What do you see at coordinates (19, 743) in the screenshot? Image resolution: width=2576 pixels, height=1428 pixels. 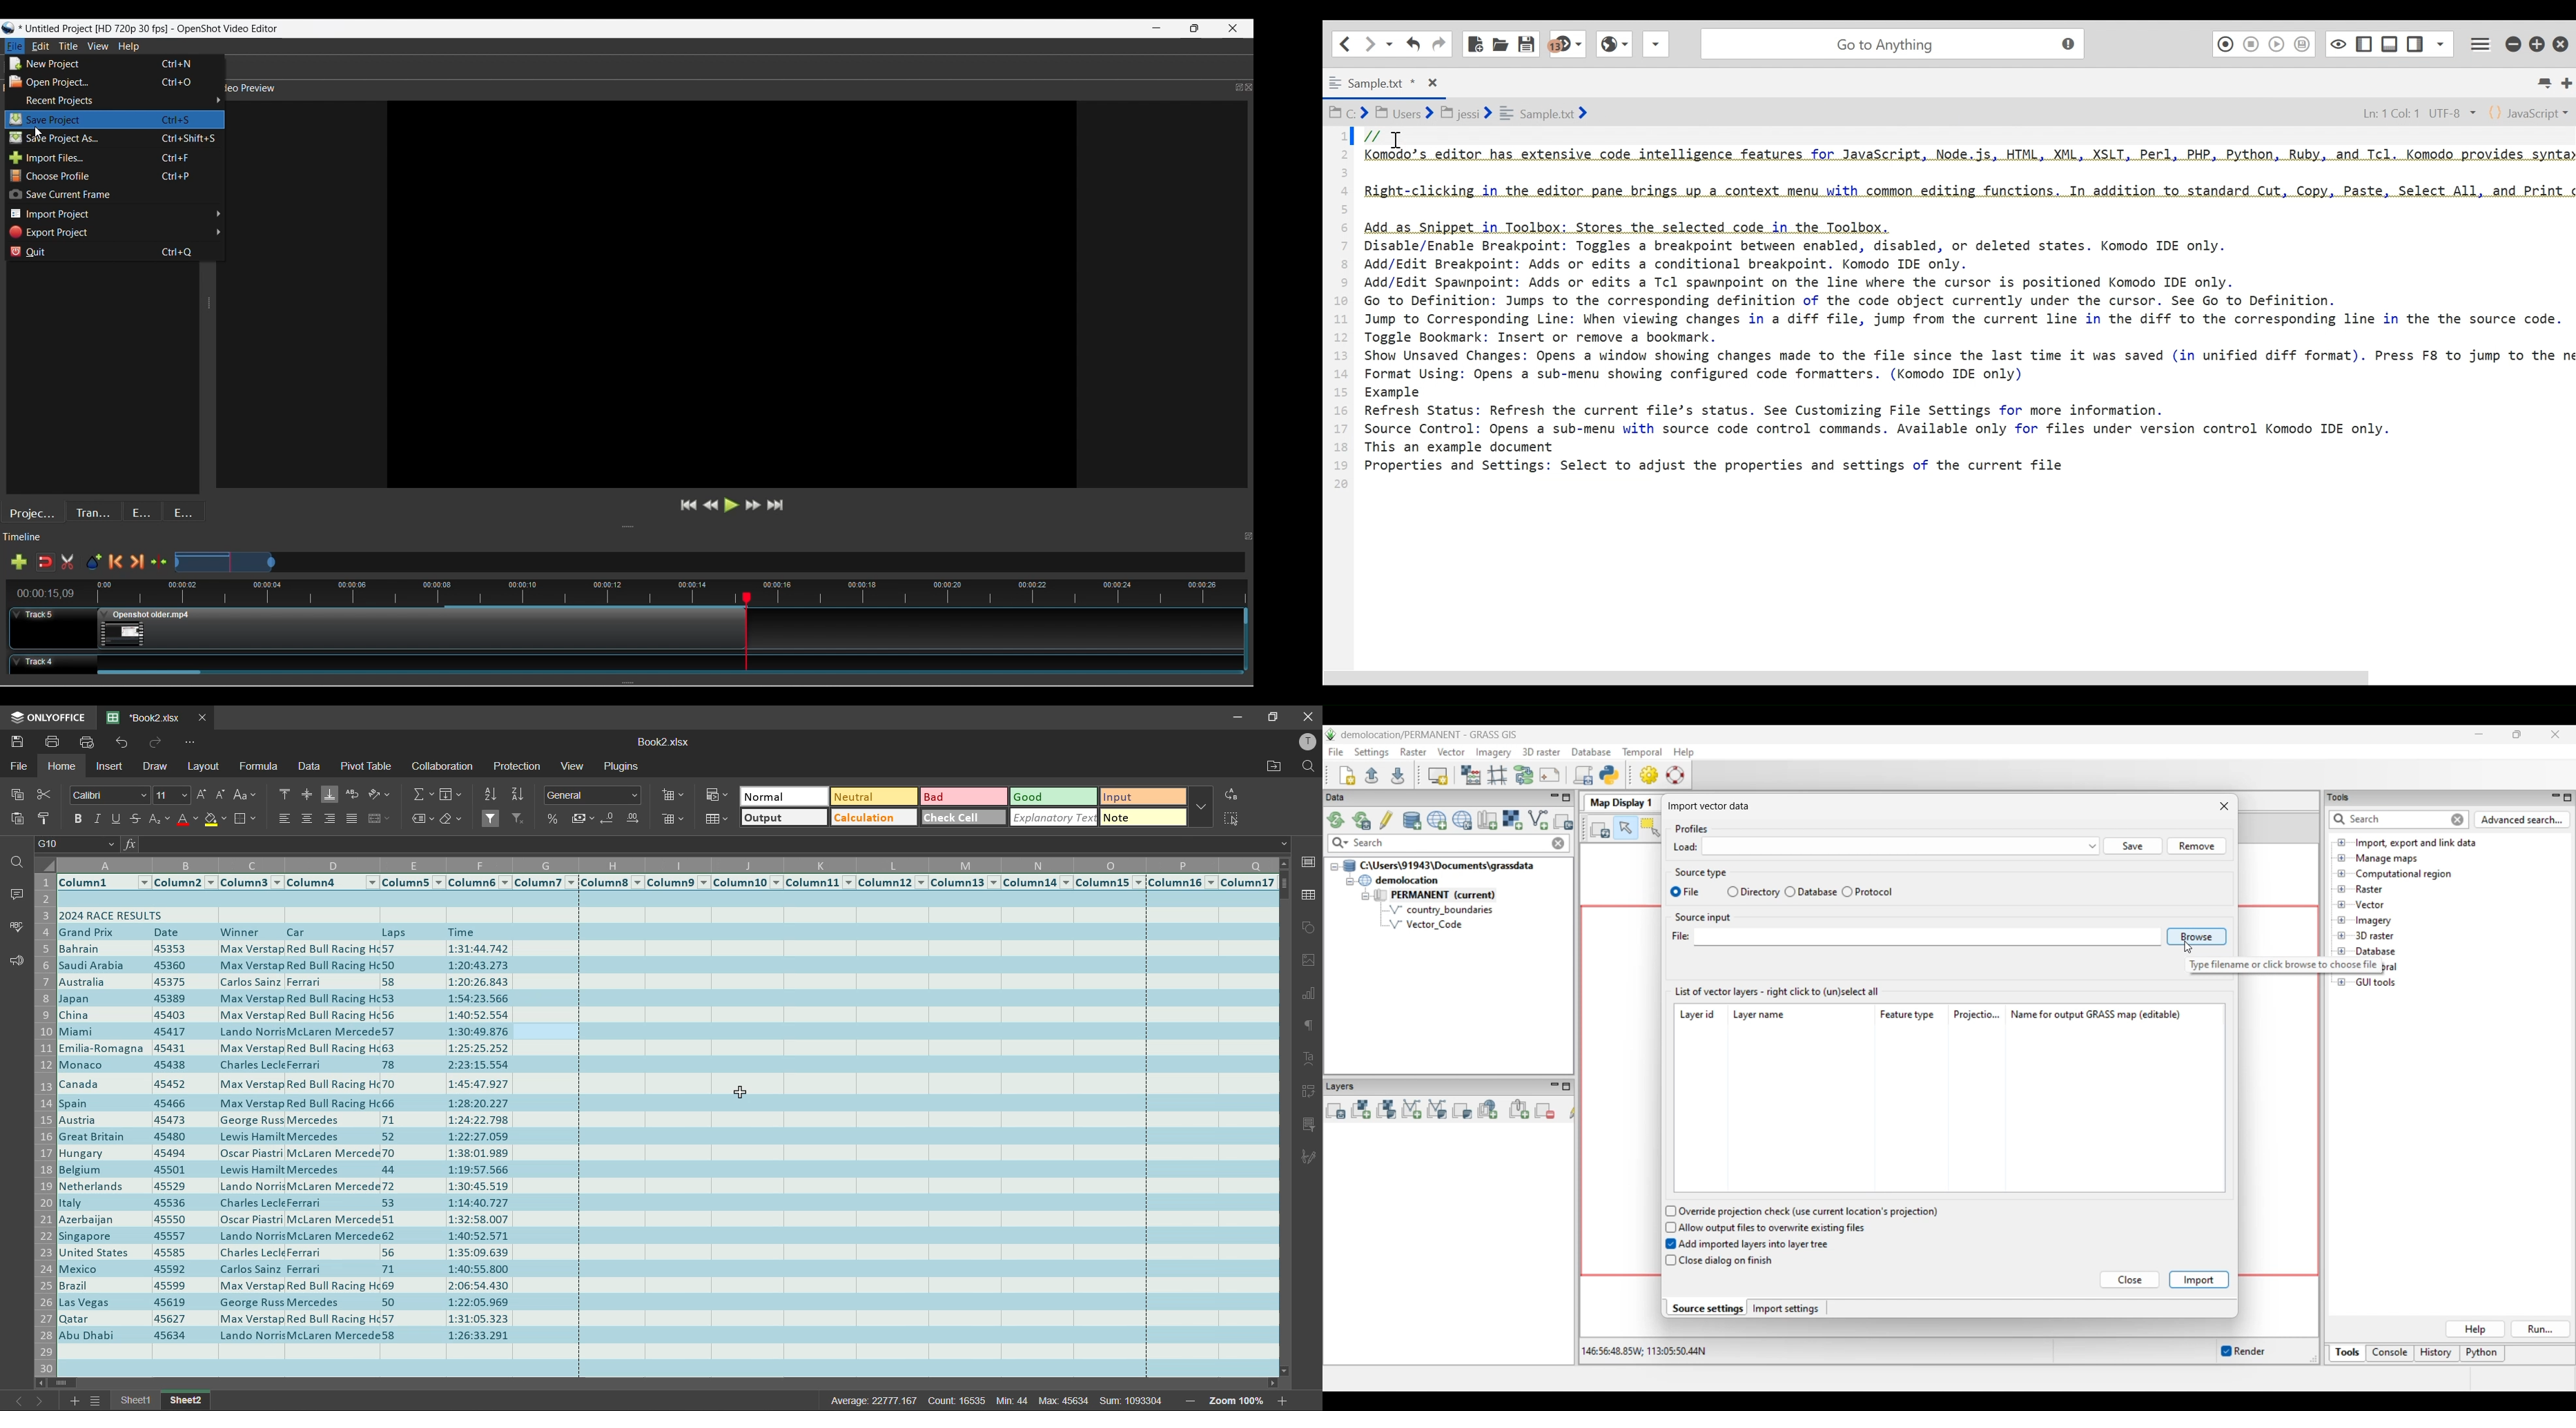 I see `save` at bounding box center [19, 743].